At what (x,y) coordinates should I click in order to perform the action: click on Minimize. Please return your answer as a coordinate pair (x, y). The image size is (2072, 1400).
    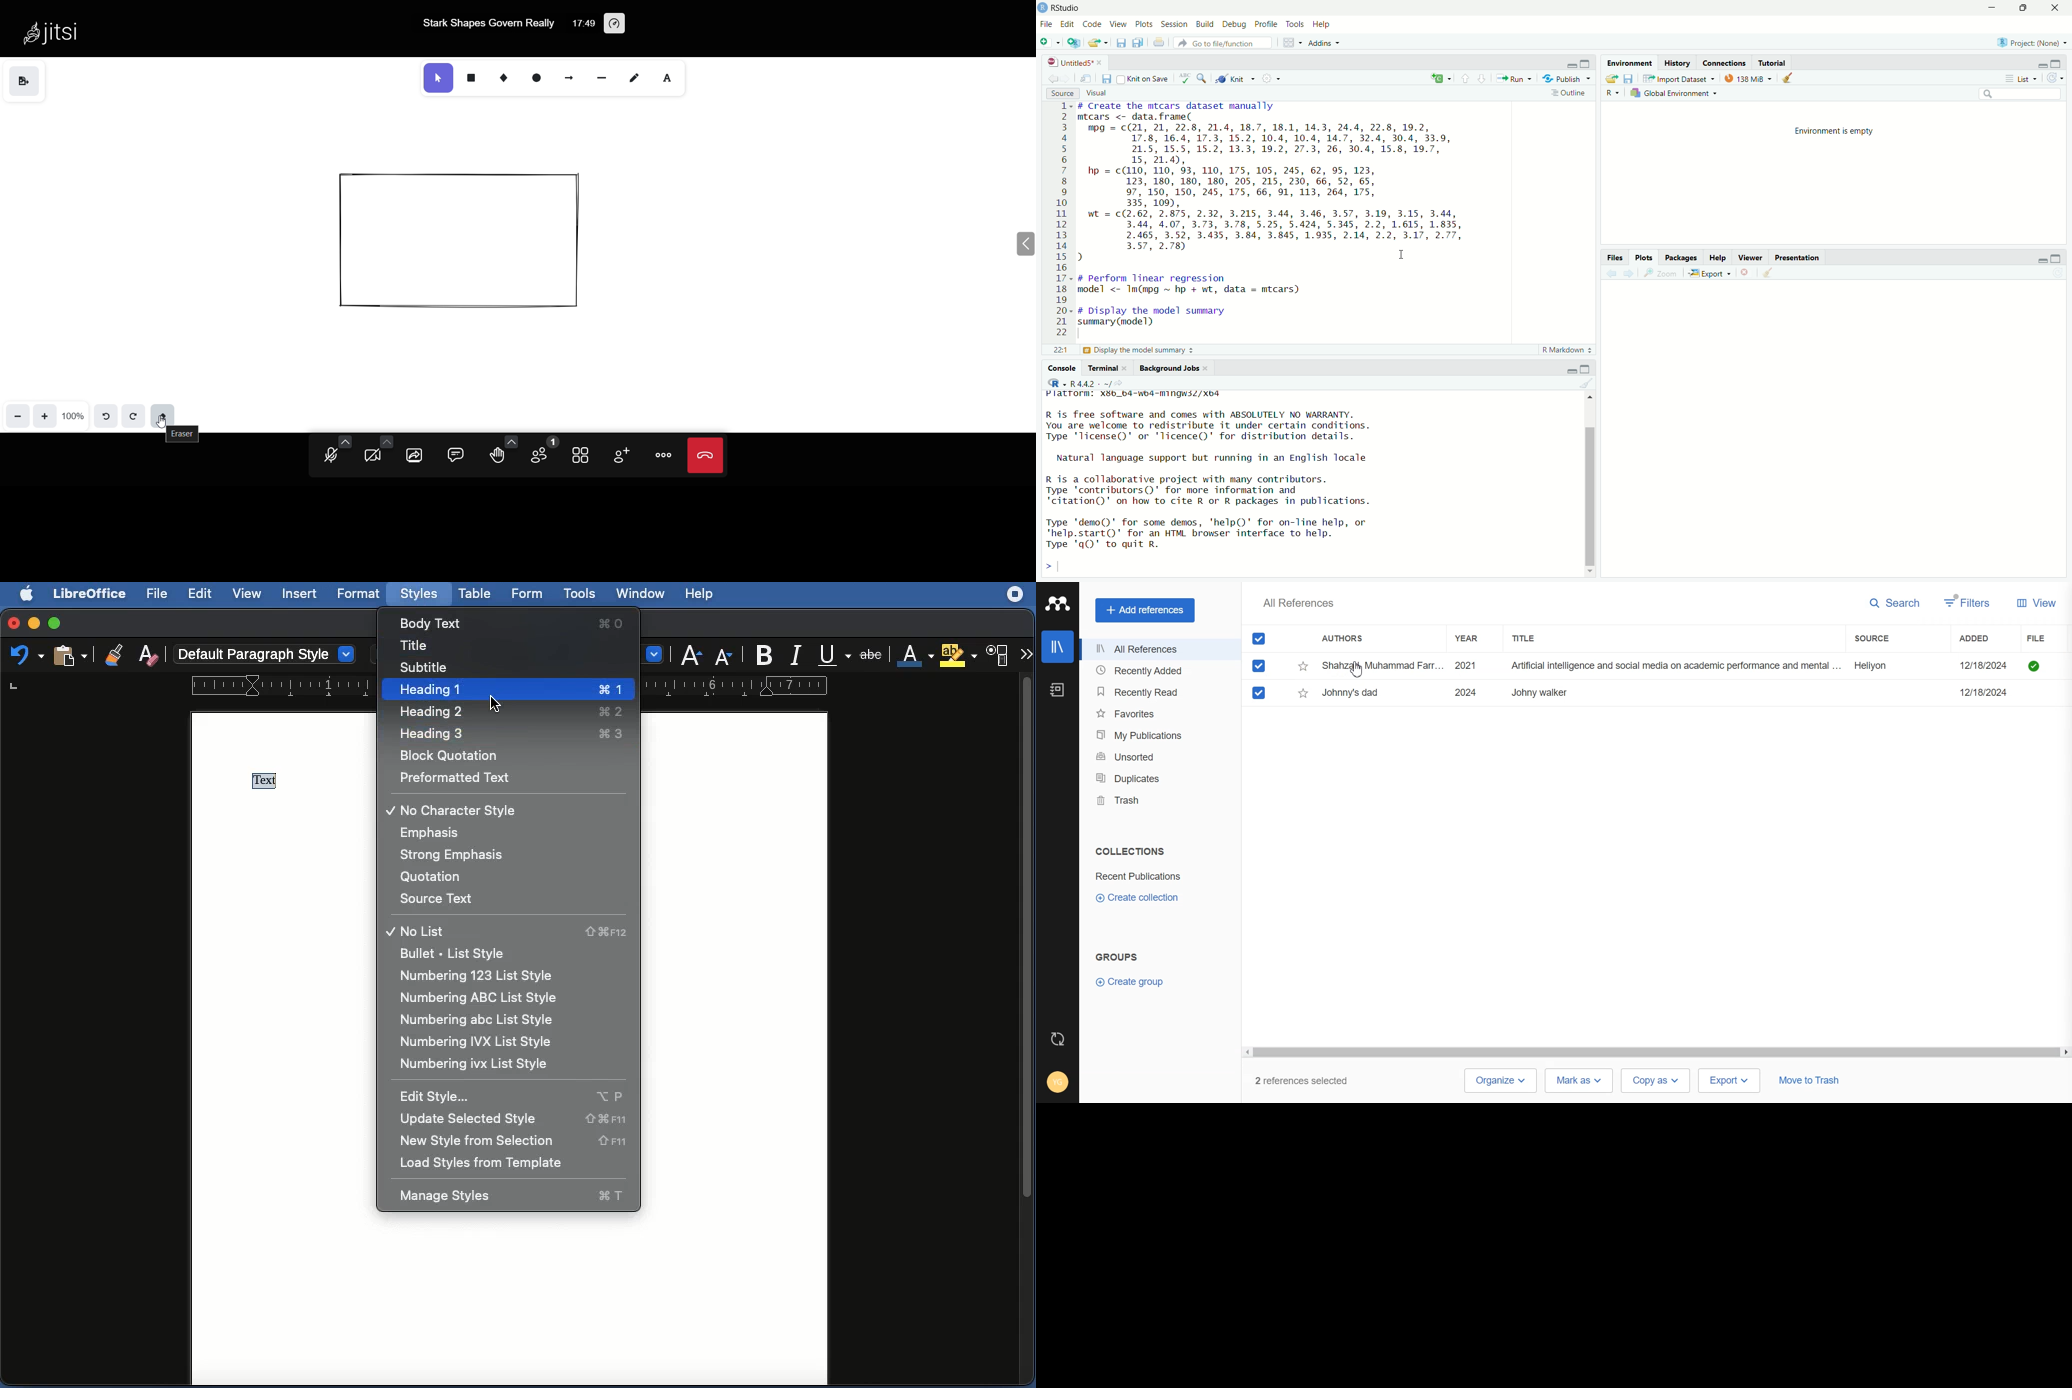
    Looking at the image, I should click on (34, 624).